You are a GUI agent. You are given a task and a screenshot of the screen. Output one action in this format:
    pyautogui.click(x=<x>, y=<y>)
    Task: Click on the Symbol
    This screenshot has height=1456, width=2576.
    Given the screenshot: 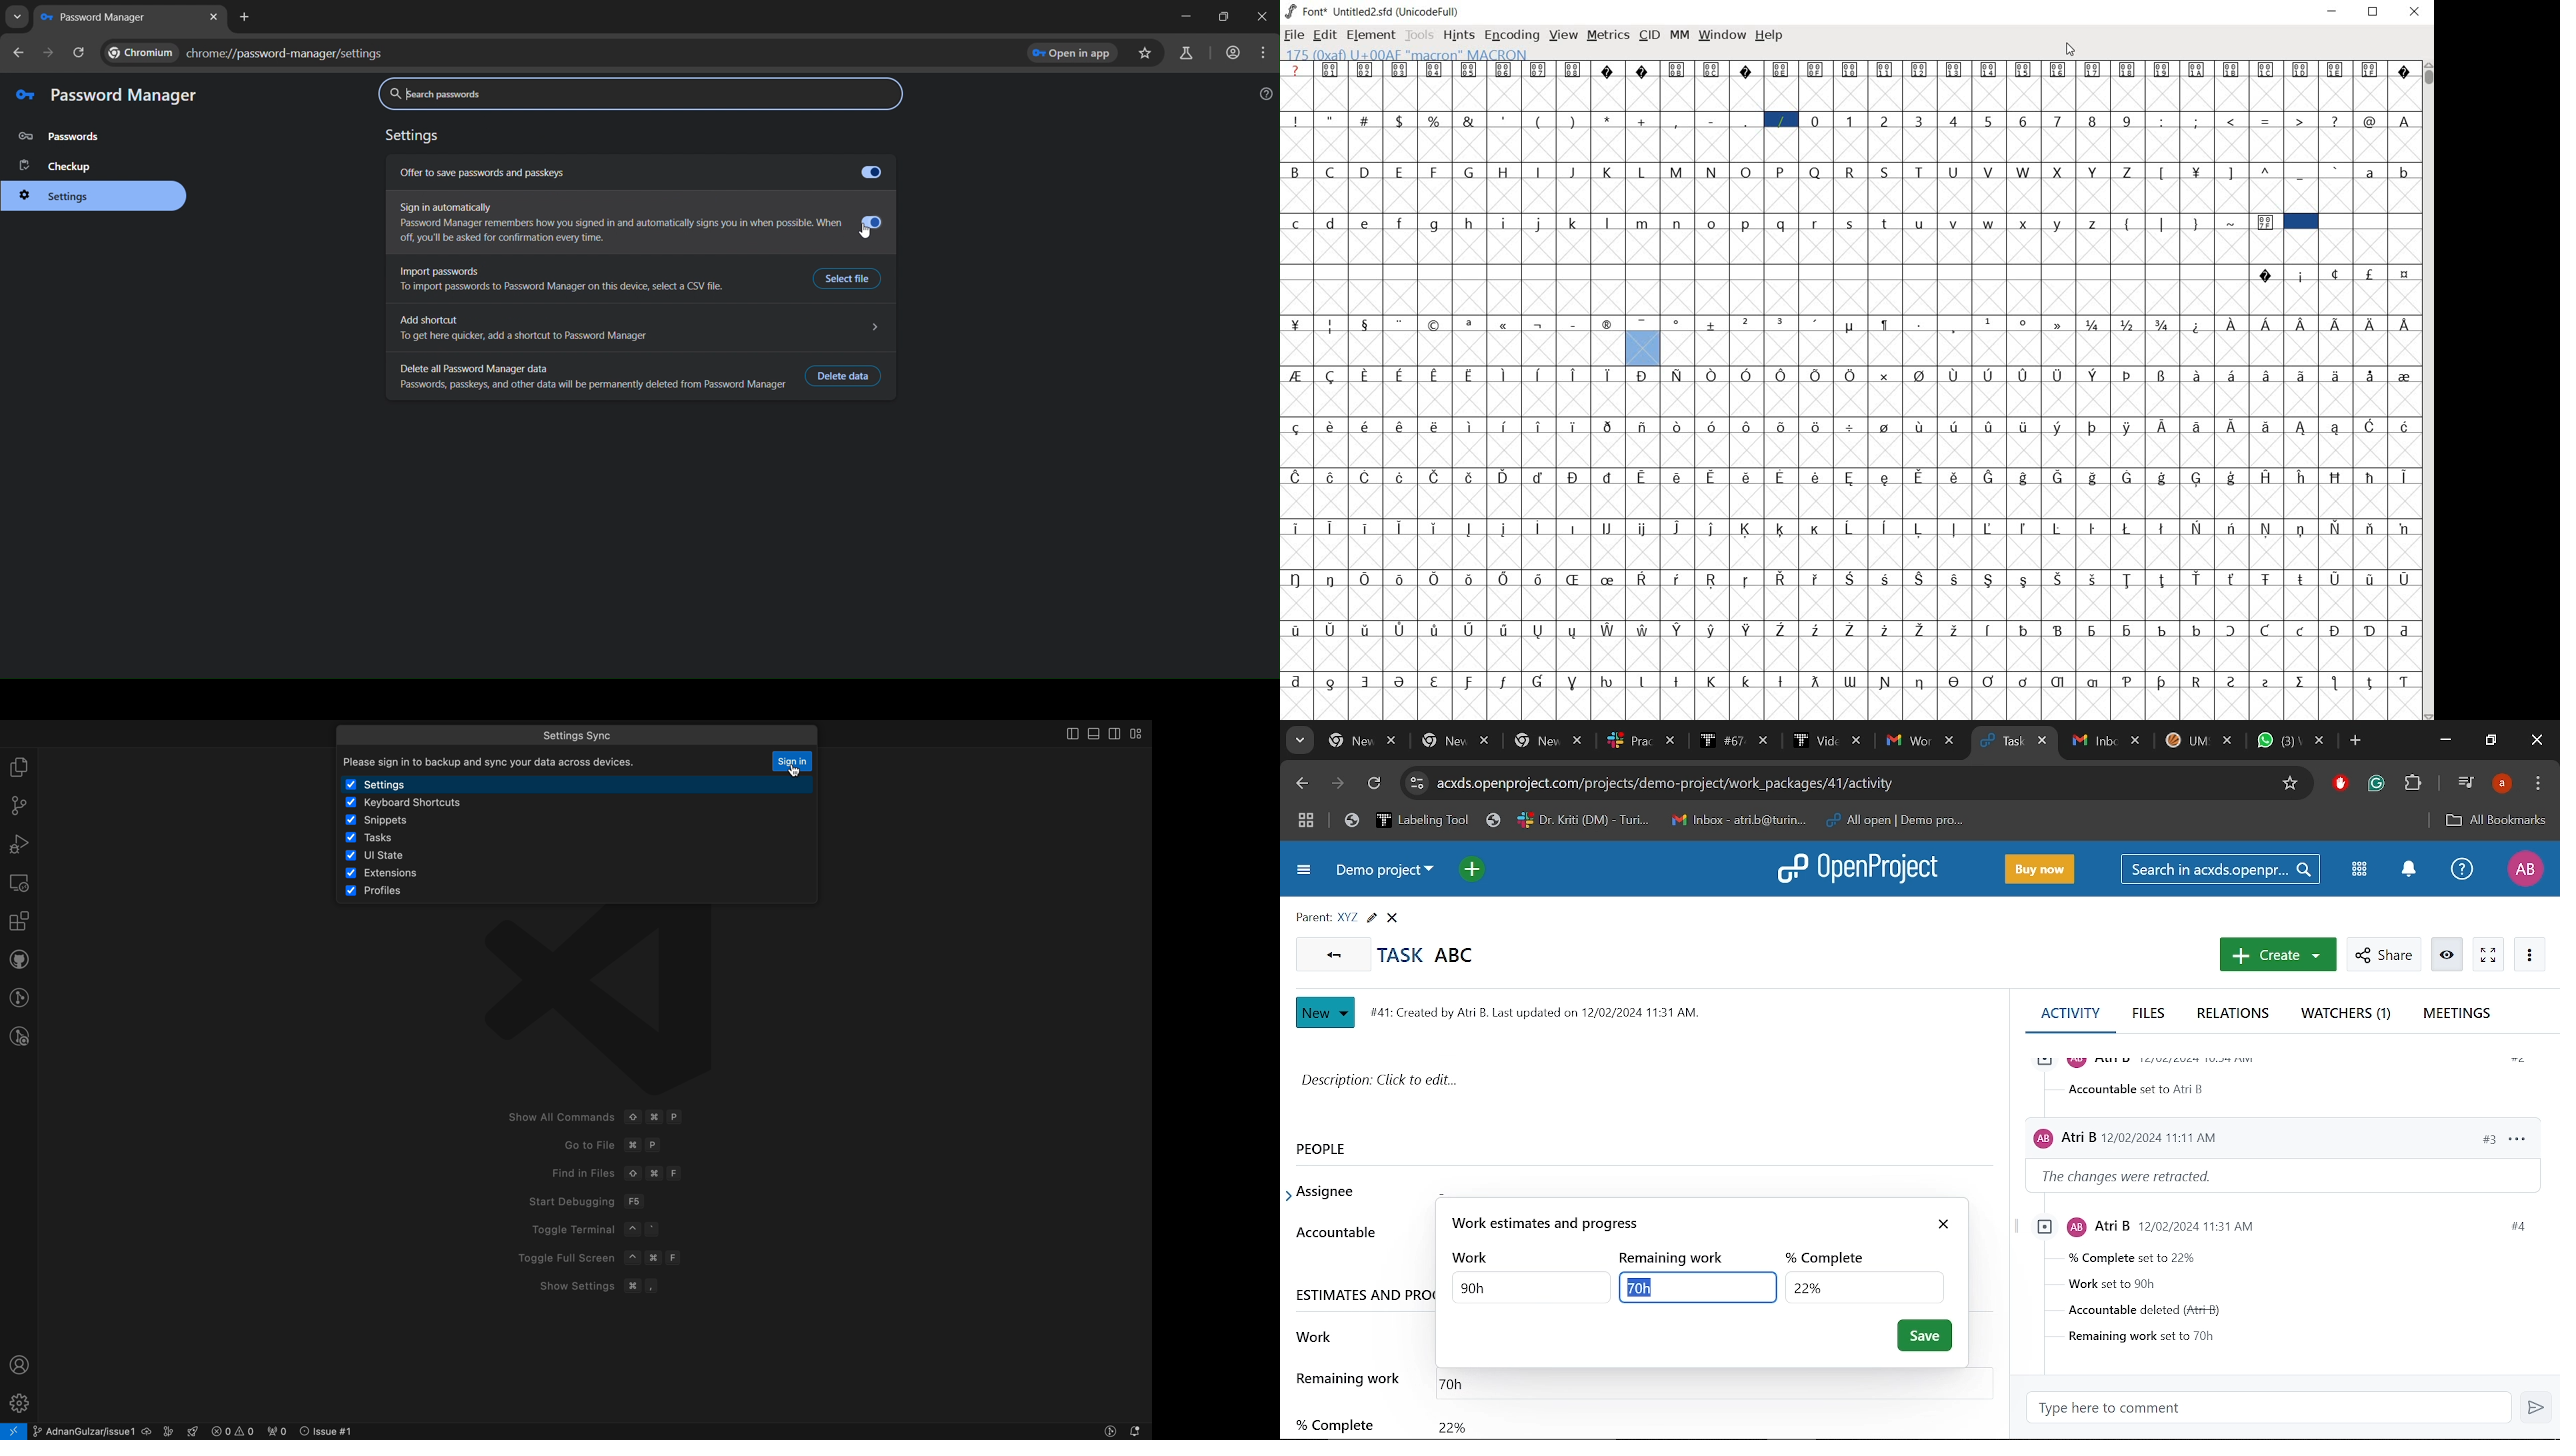 What is the action you would take?
    pyautogui.click(x=1504, y=528)
    